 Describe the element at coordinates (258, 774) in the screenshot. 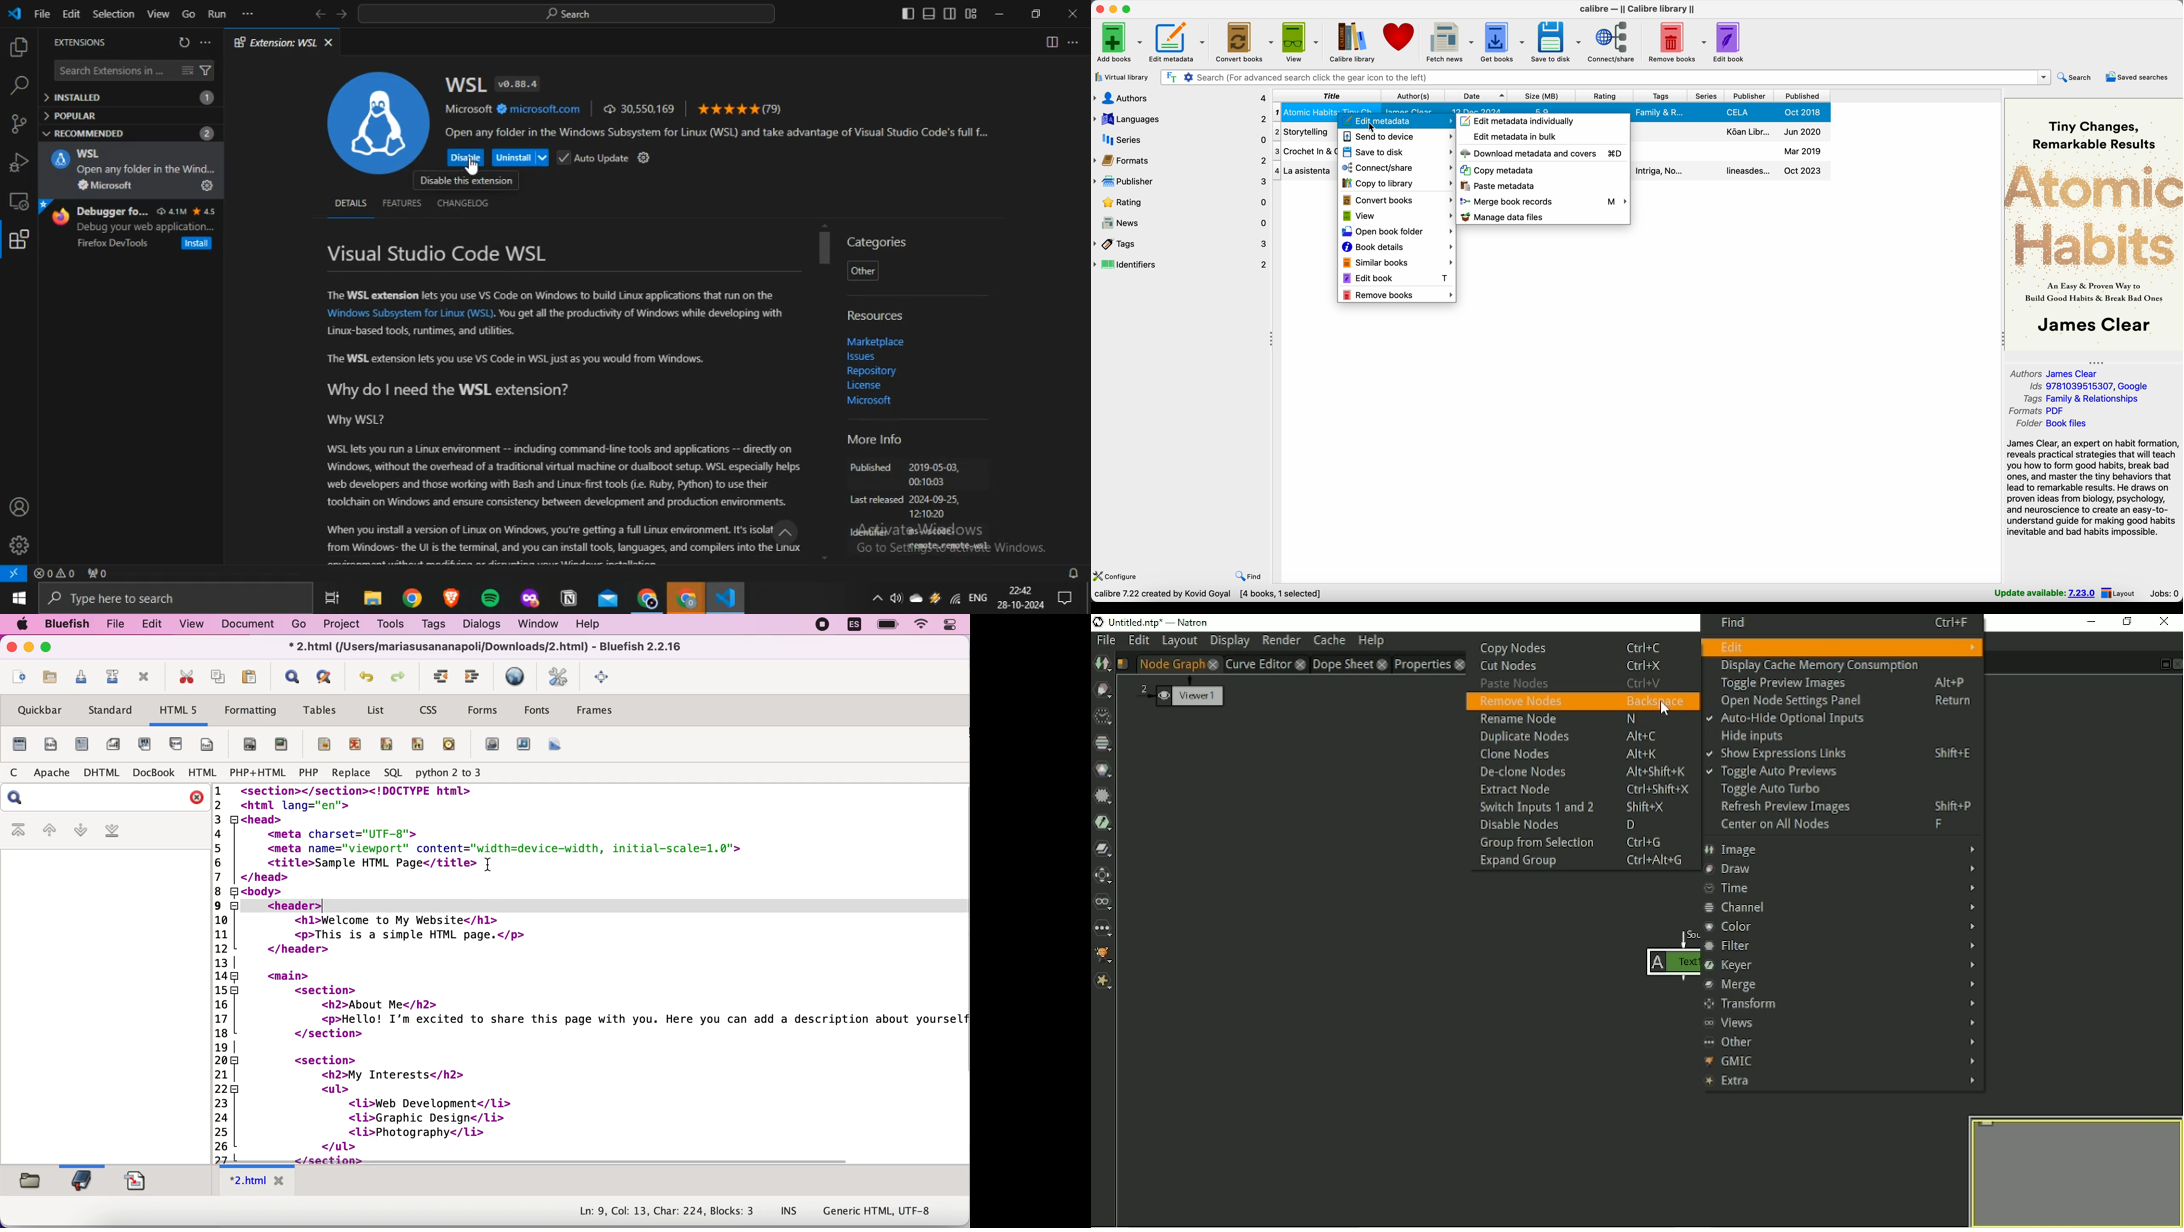

I see `php+html` at that location.